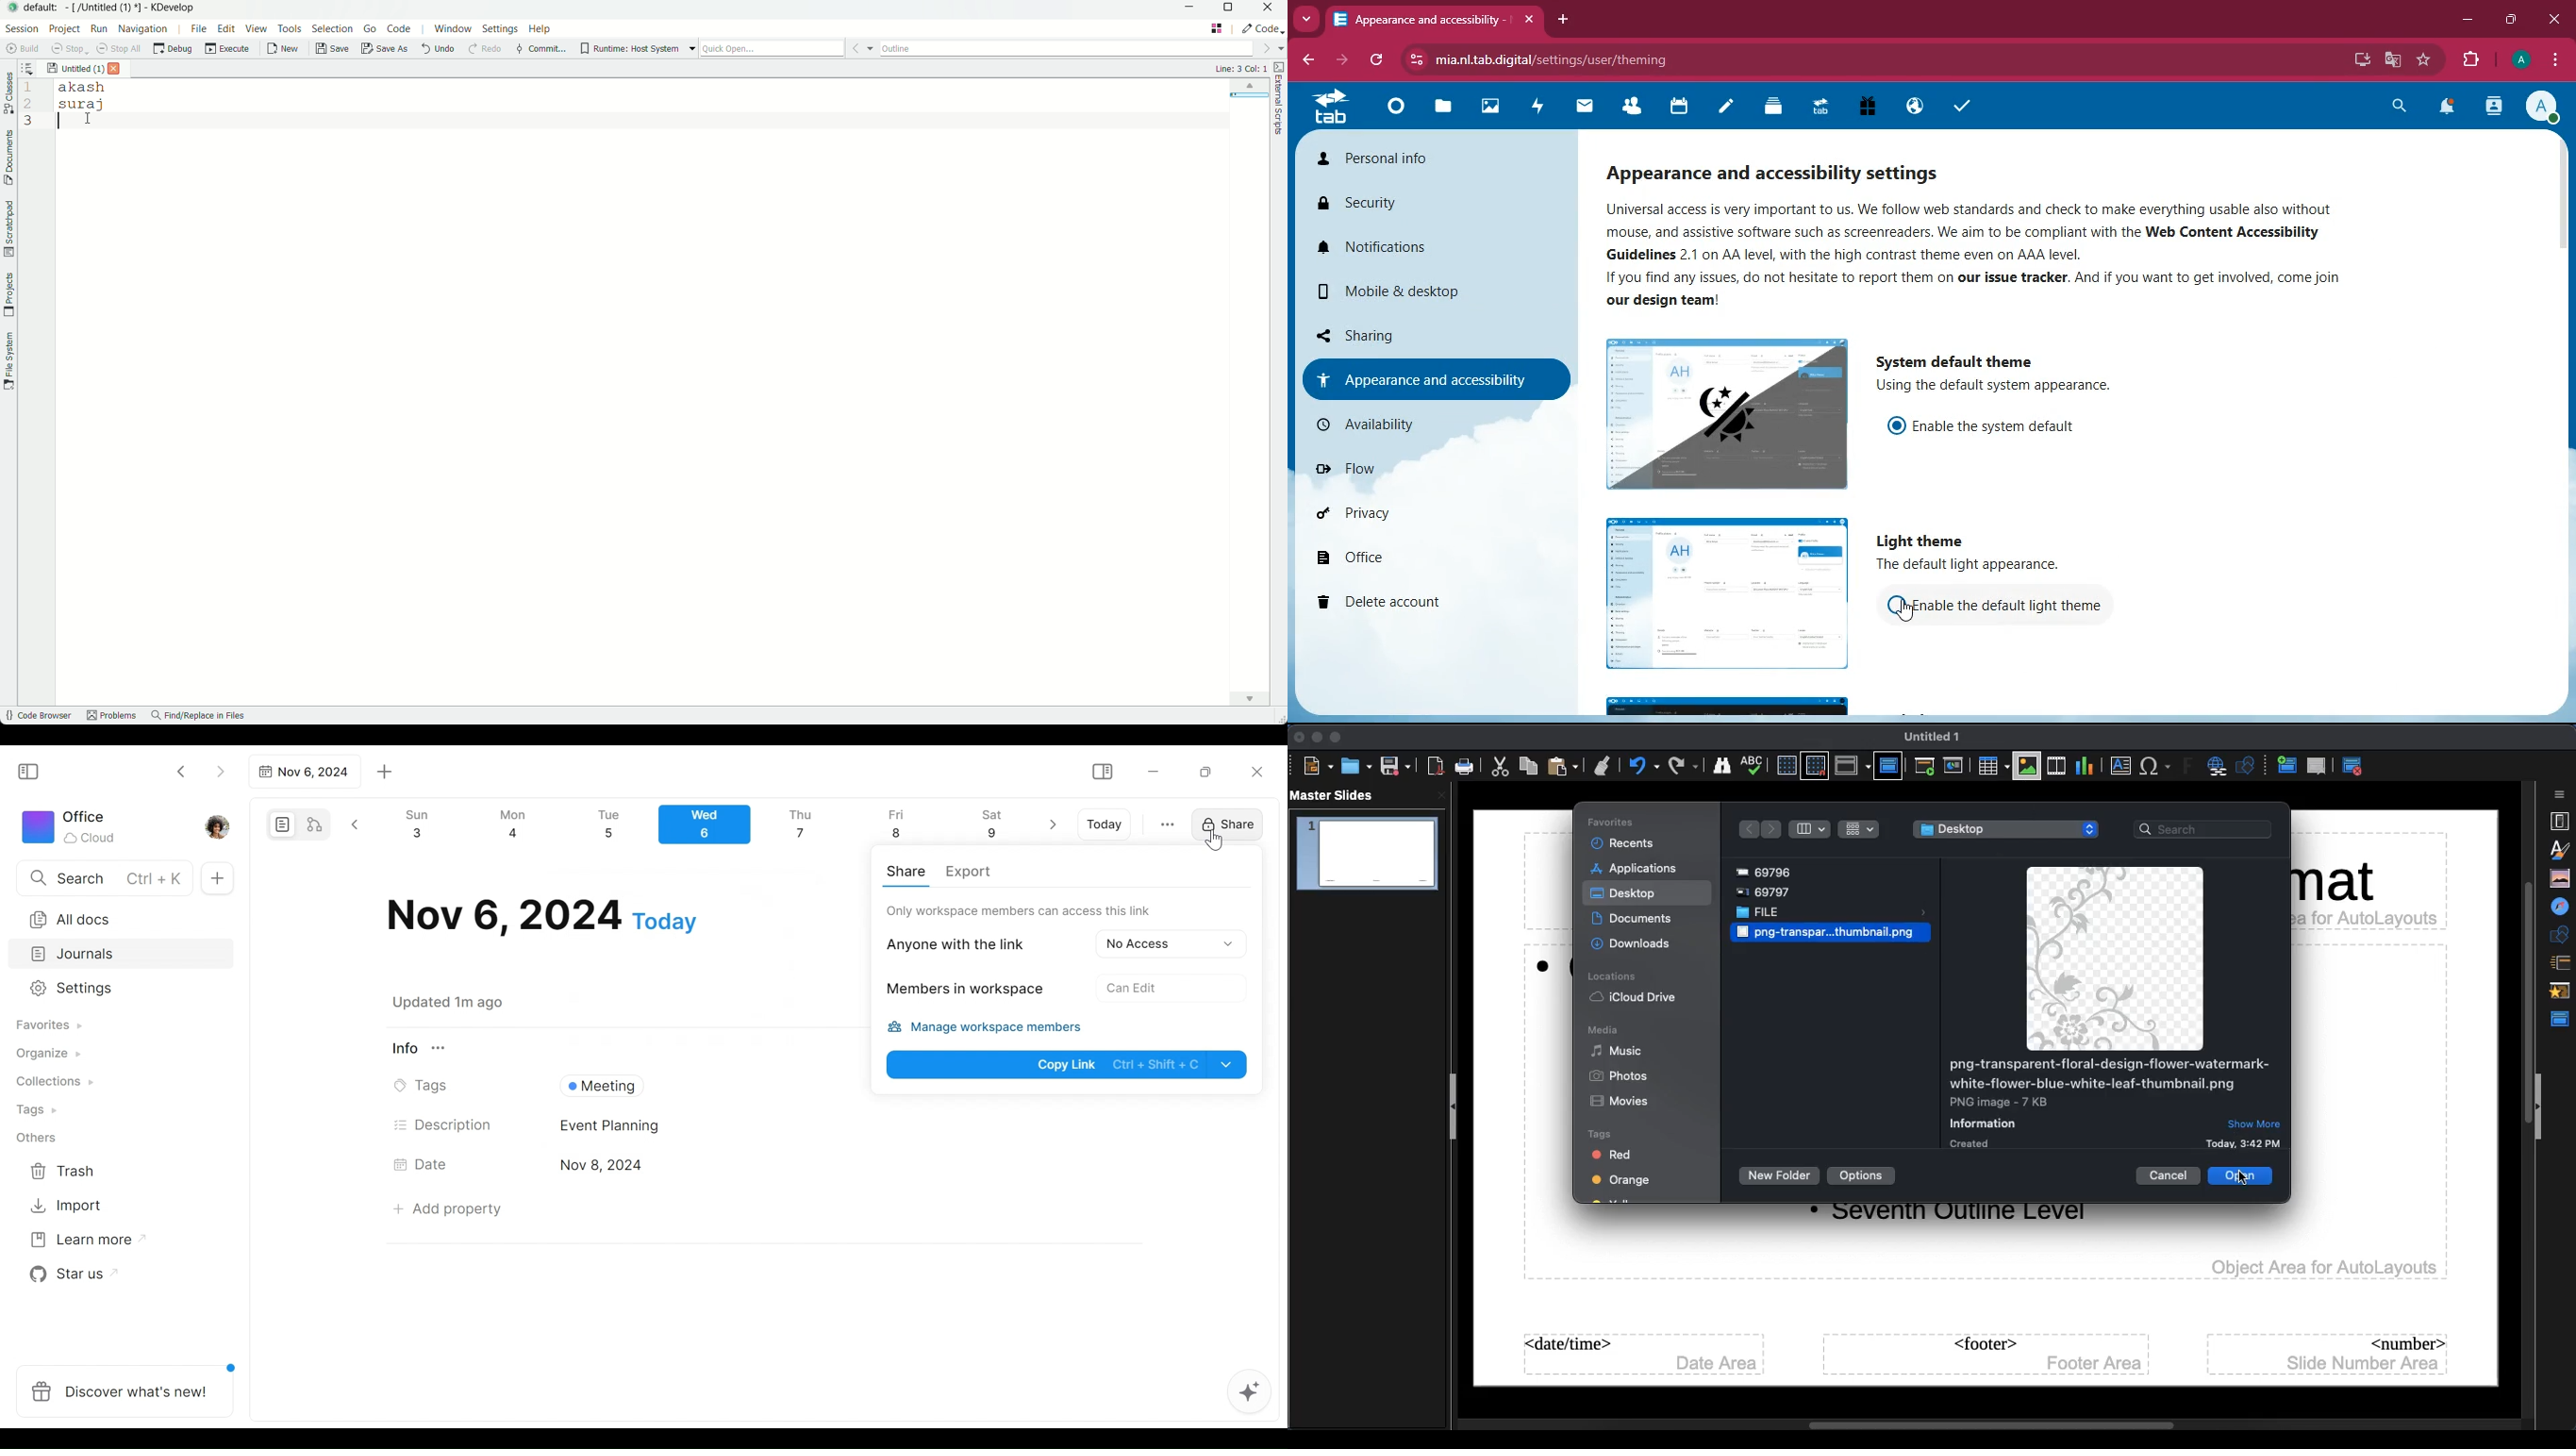 The image size is (2576, 1456). Describe the element at coordinates (116, 917) in the screenshot. I see `All documents` at that location.